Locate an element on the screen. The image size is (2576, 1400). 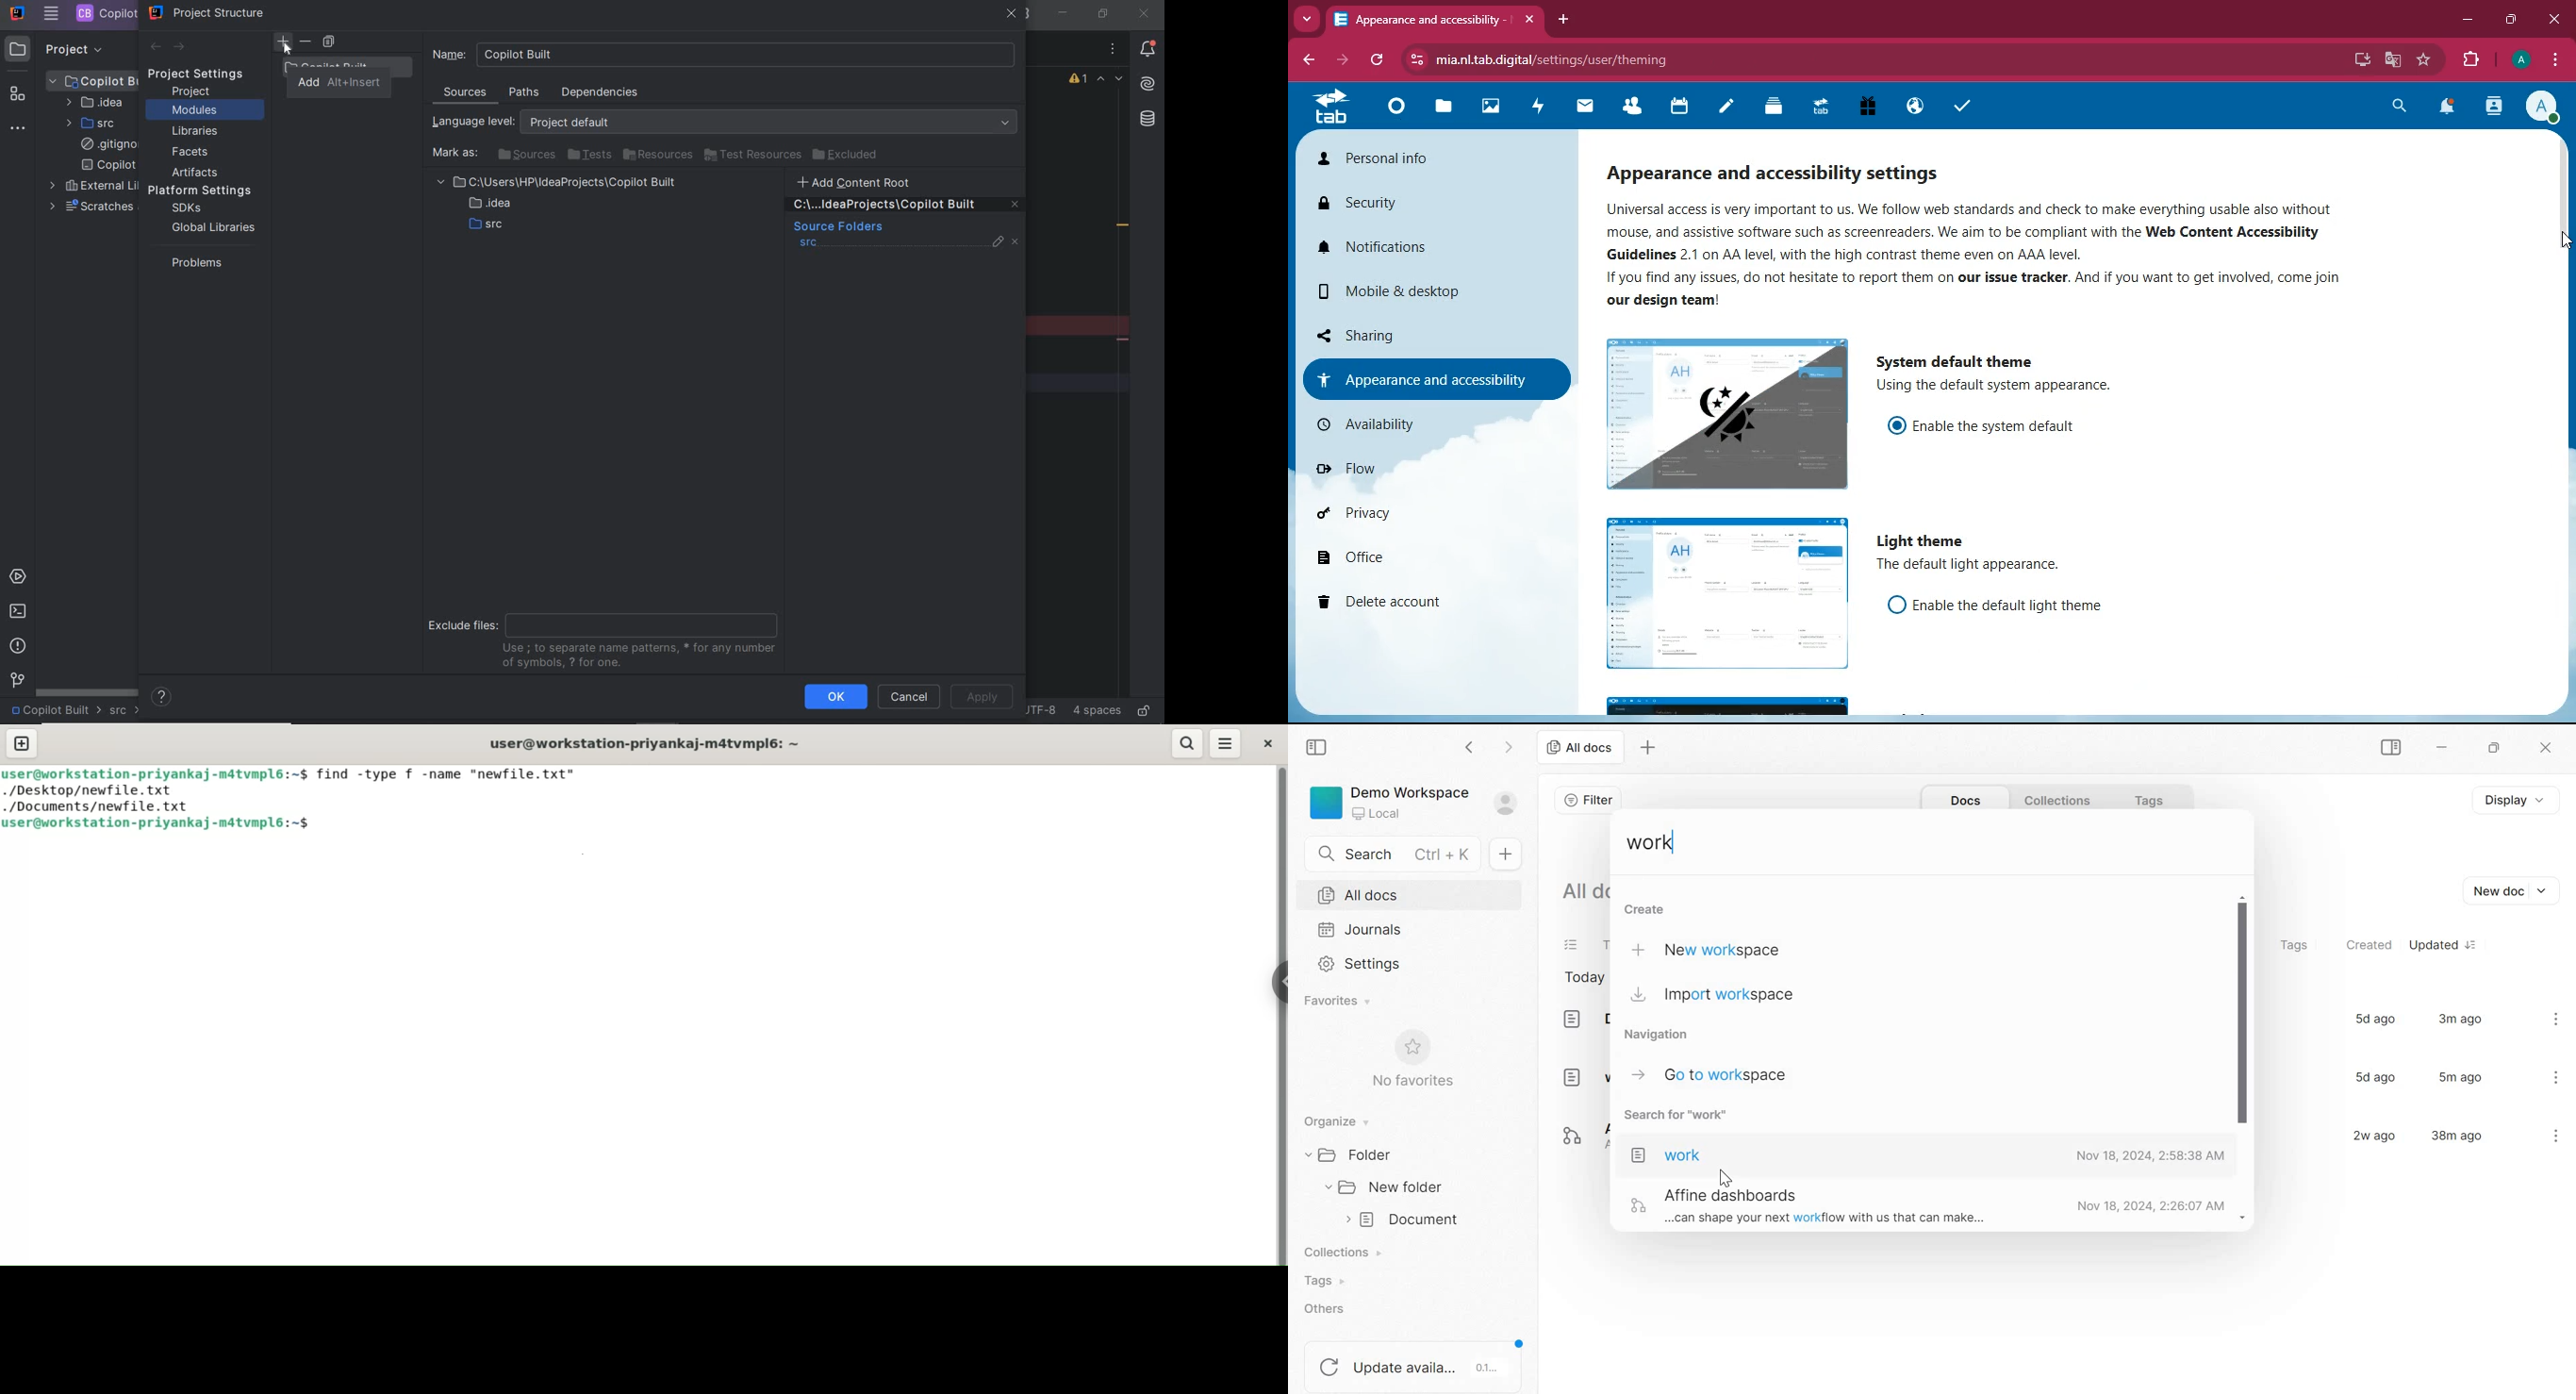
refresh is located at coordinates (1380, 59).